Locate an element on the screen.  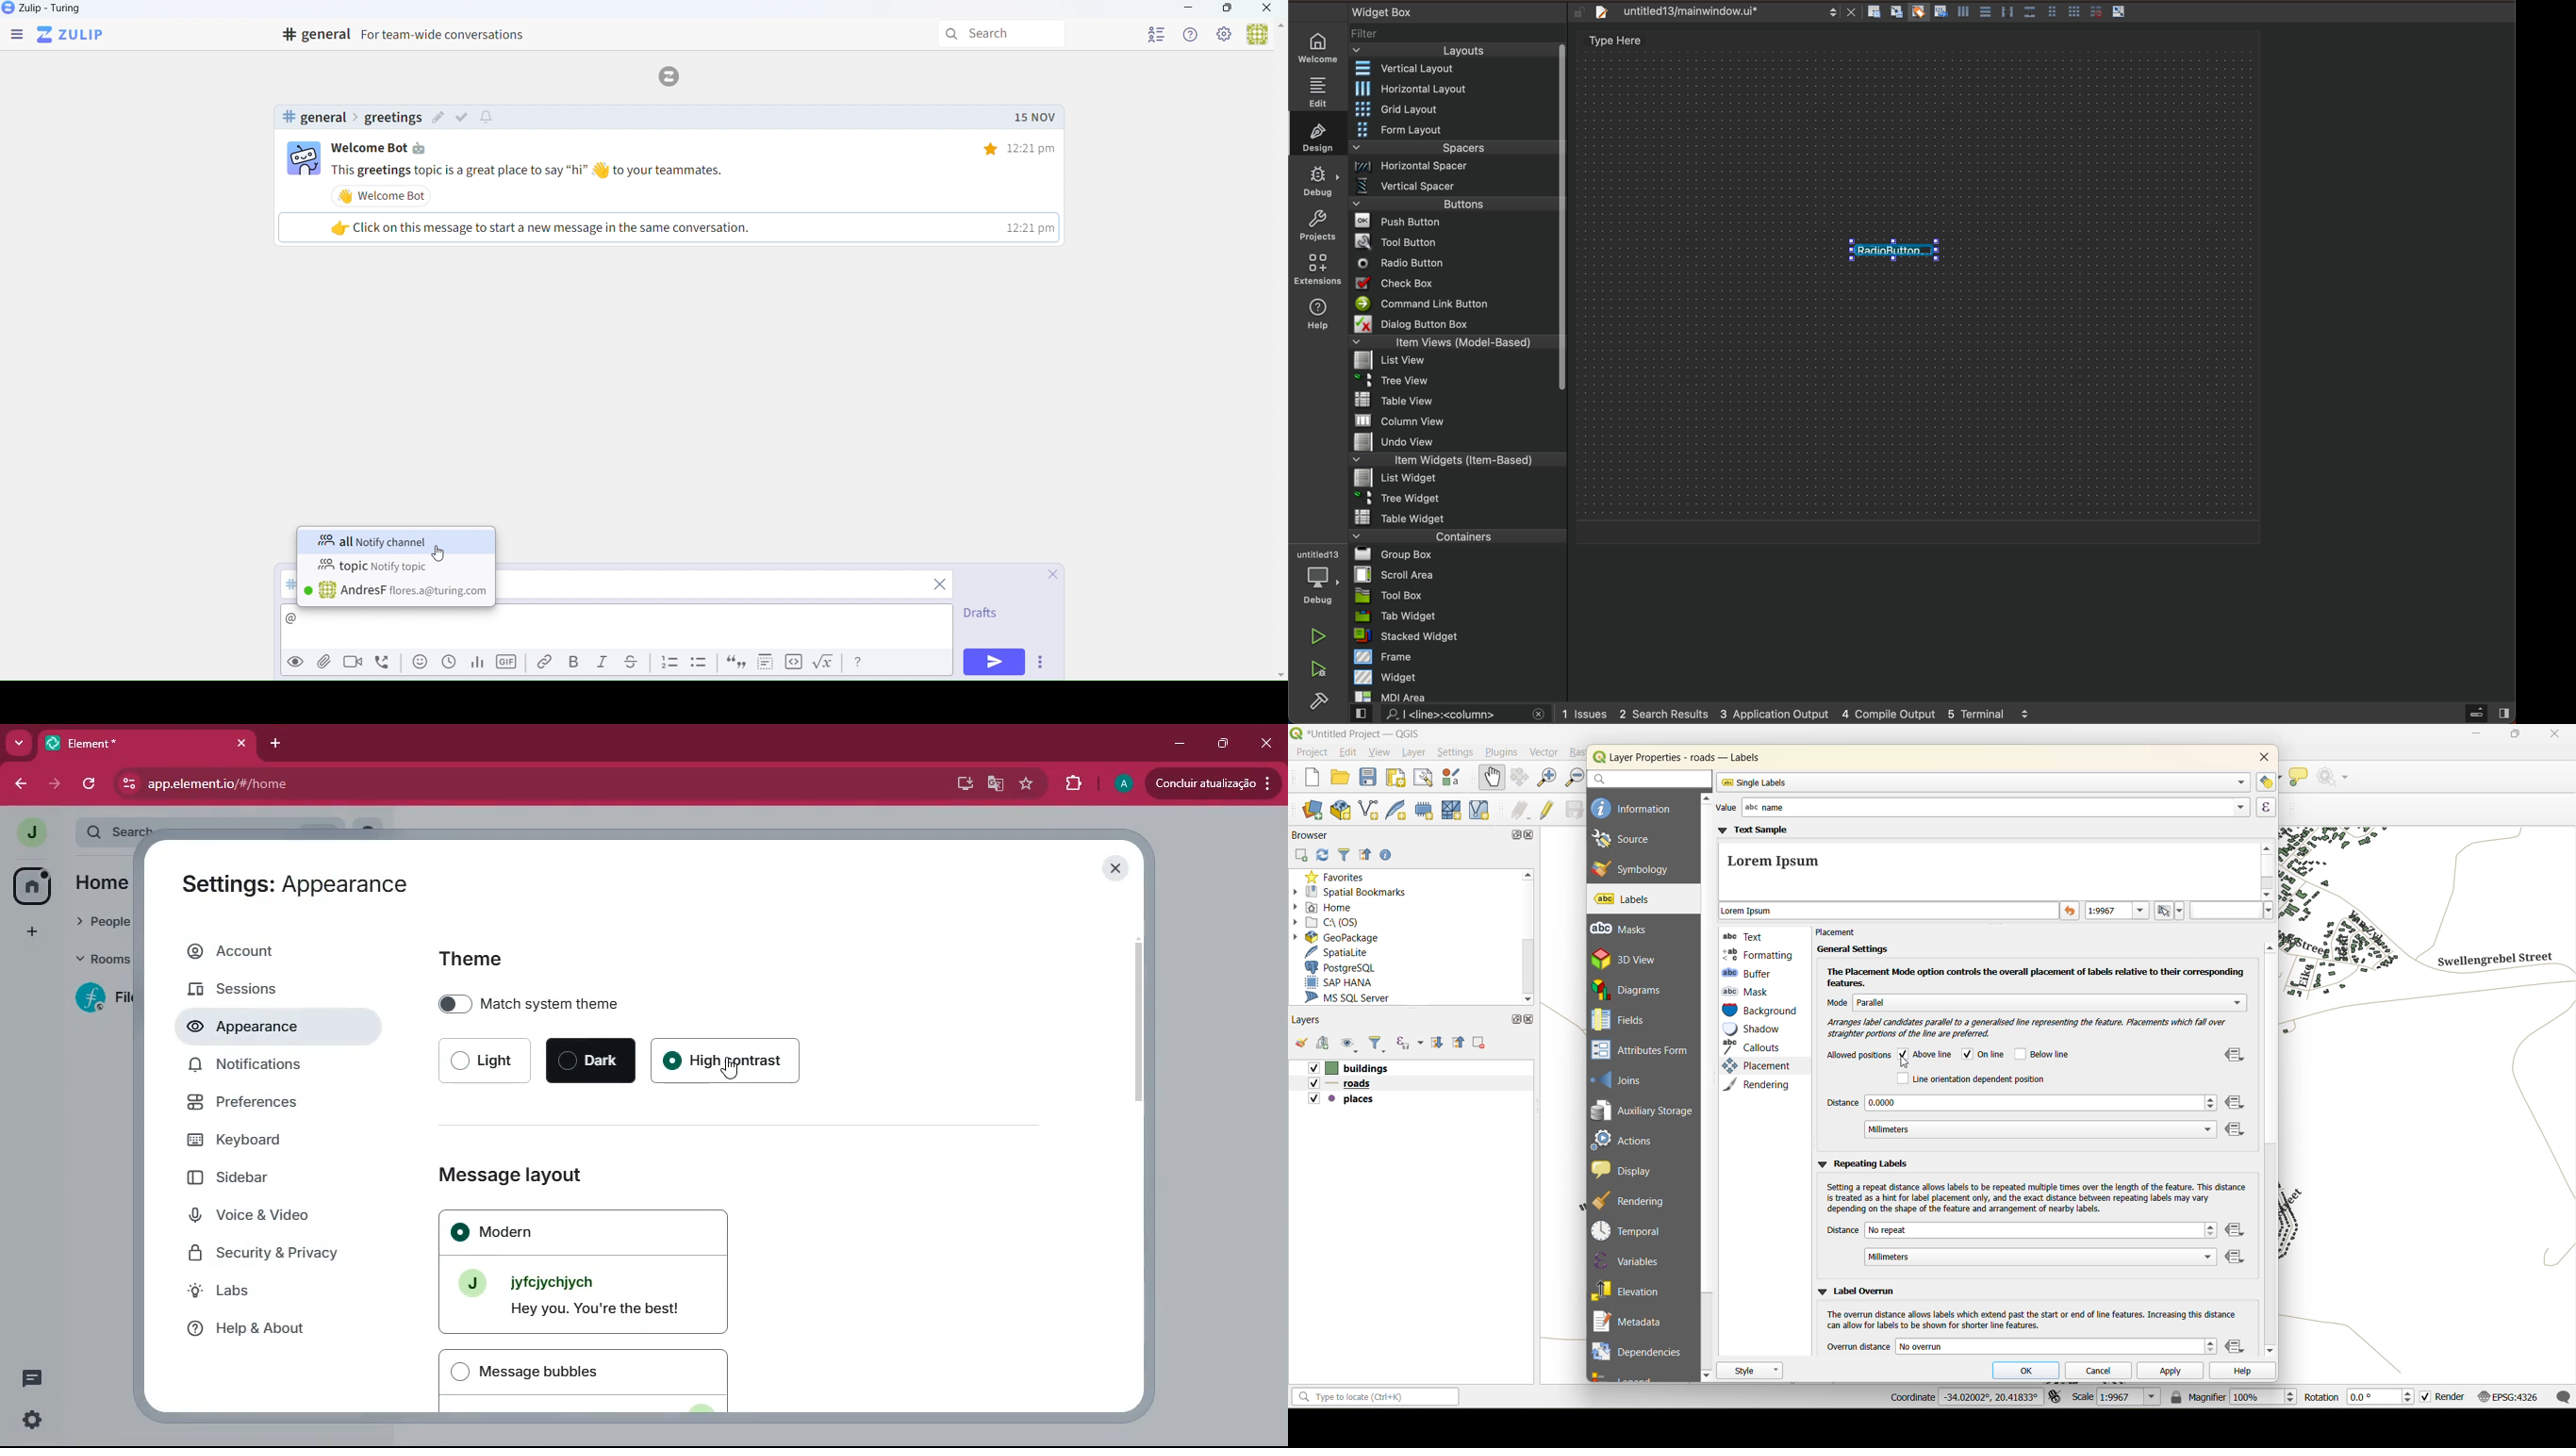
Emoji is located at coordinates (418, 666).